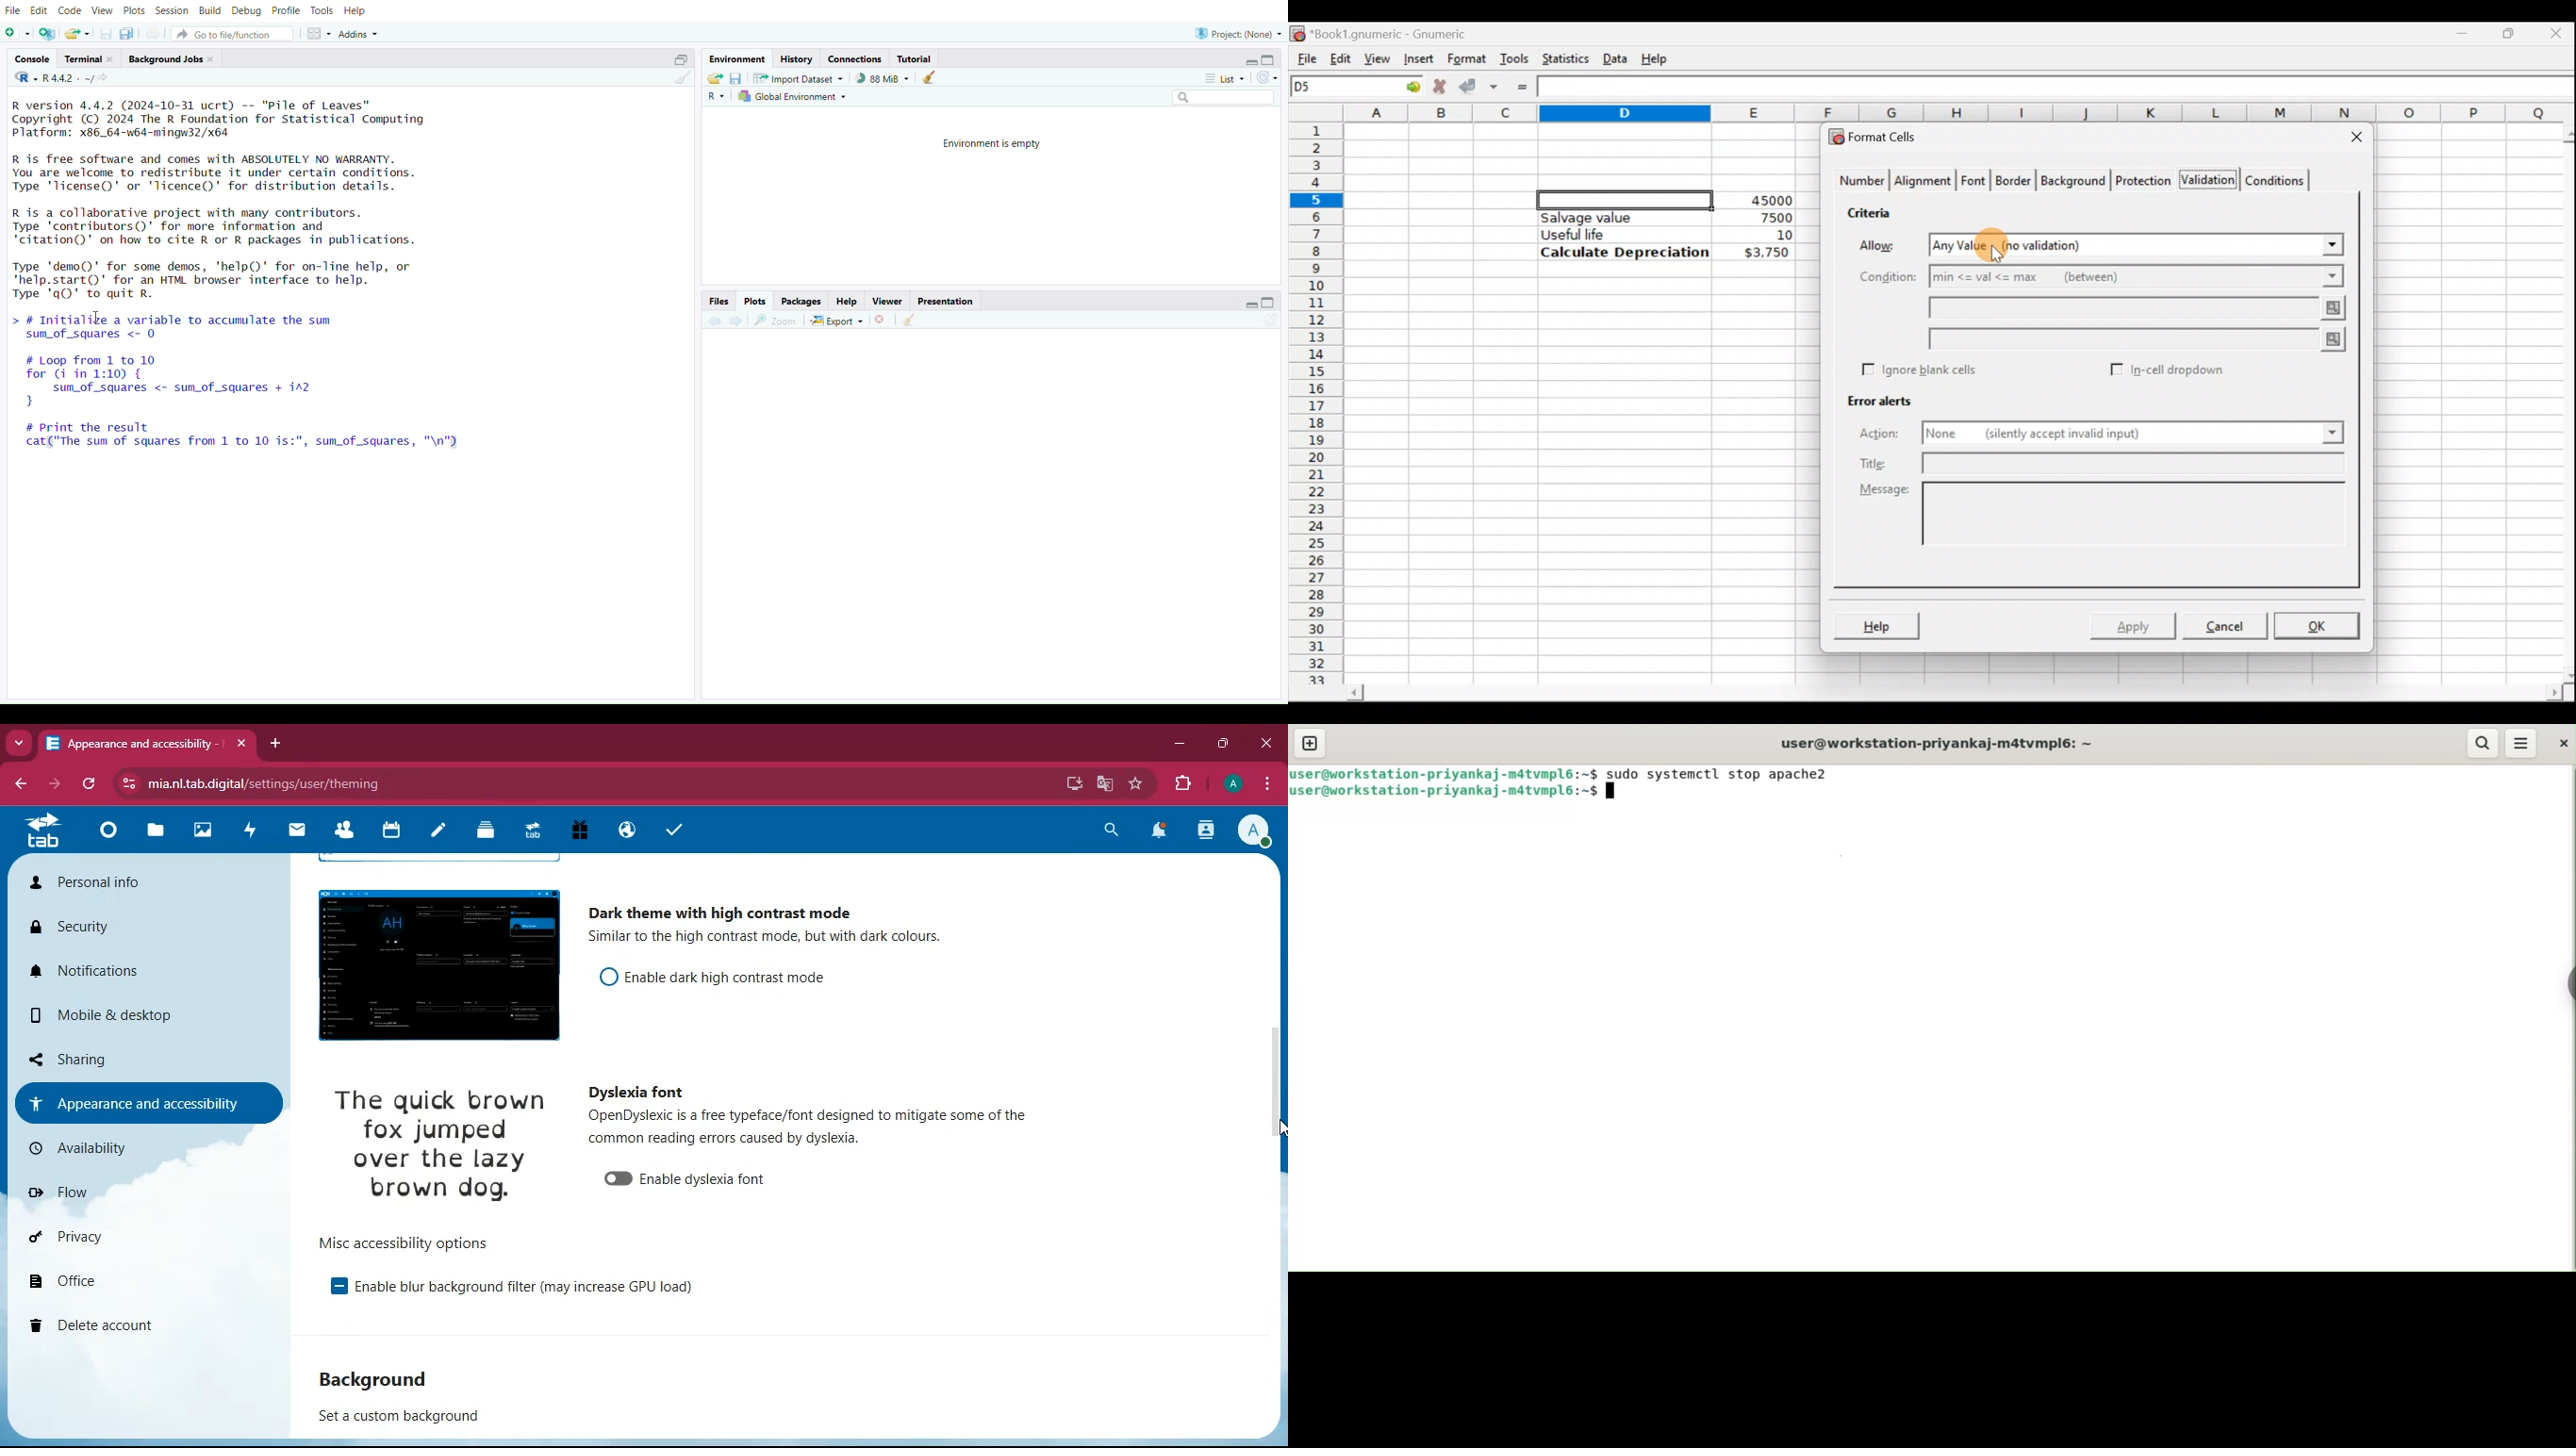 This screenshot has width=2576, height=1456. What do you see at coordinates (1765, 253) in the screenshot?
I see `$3,750` at bounding box center [1765, 253].